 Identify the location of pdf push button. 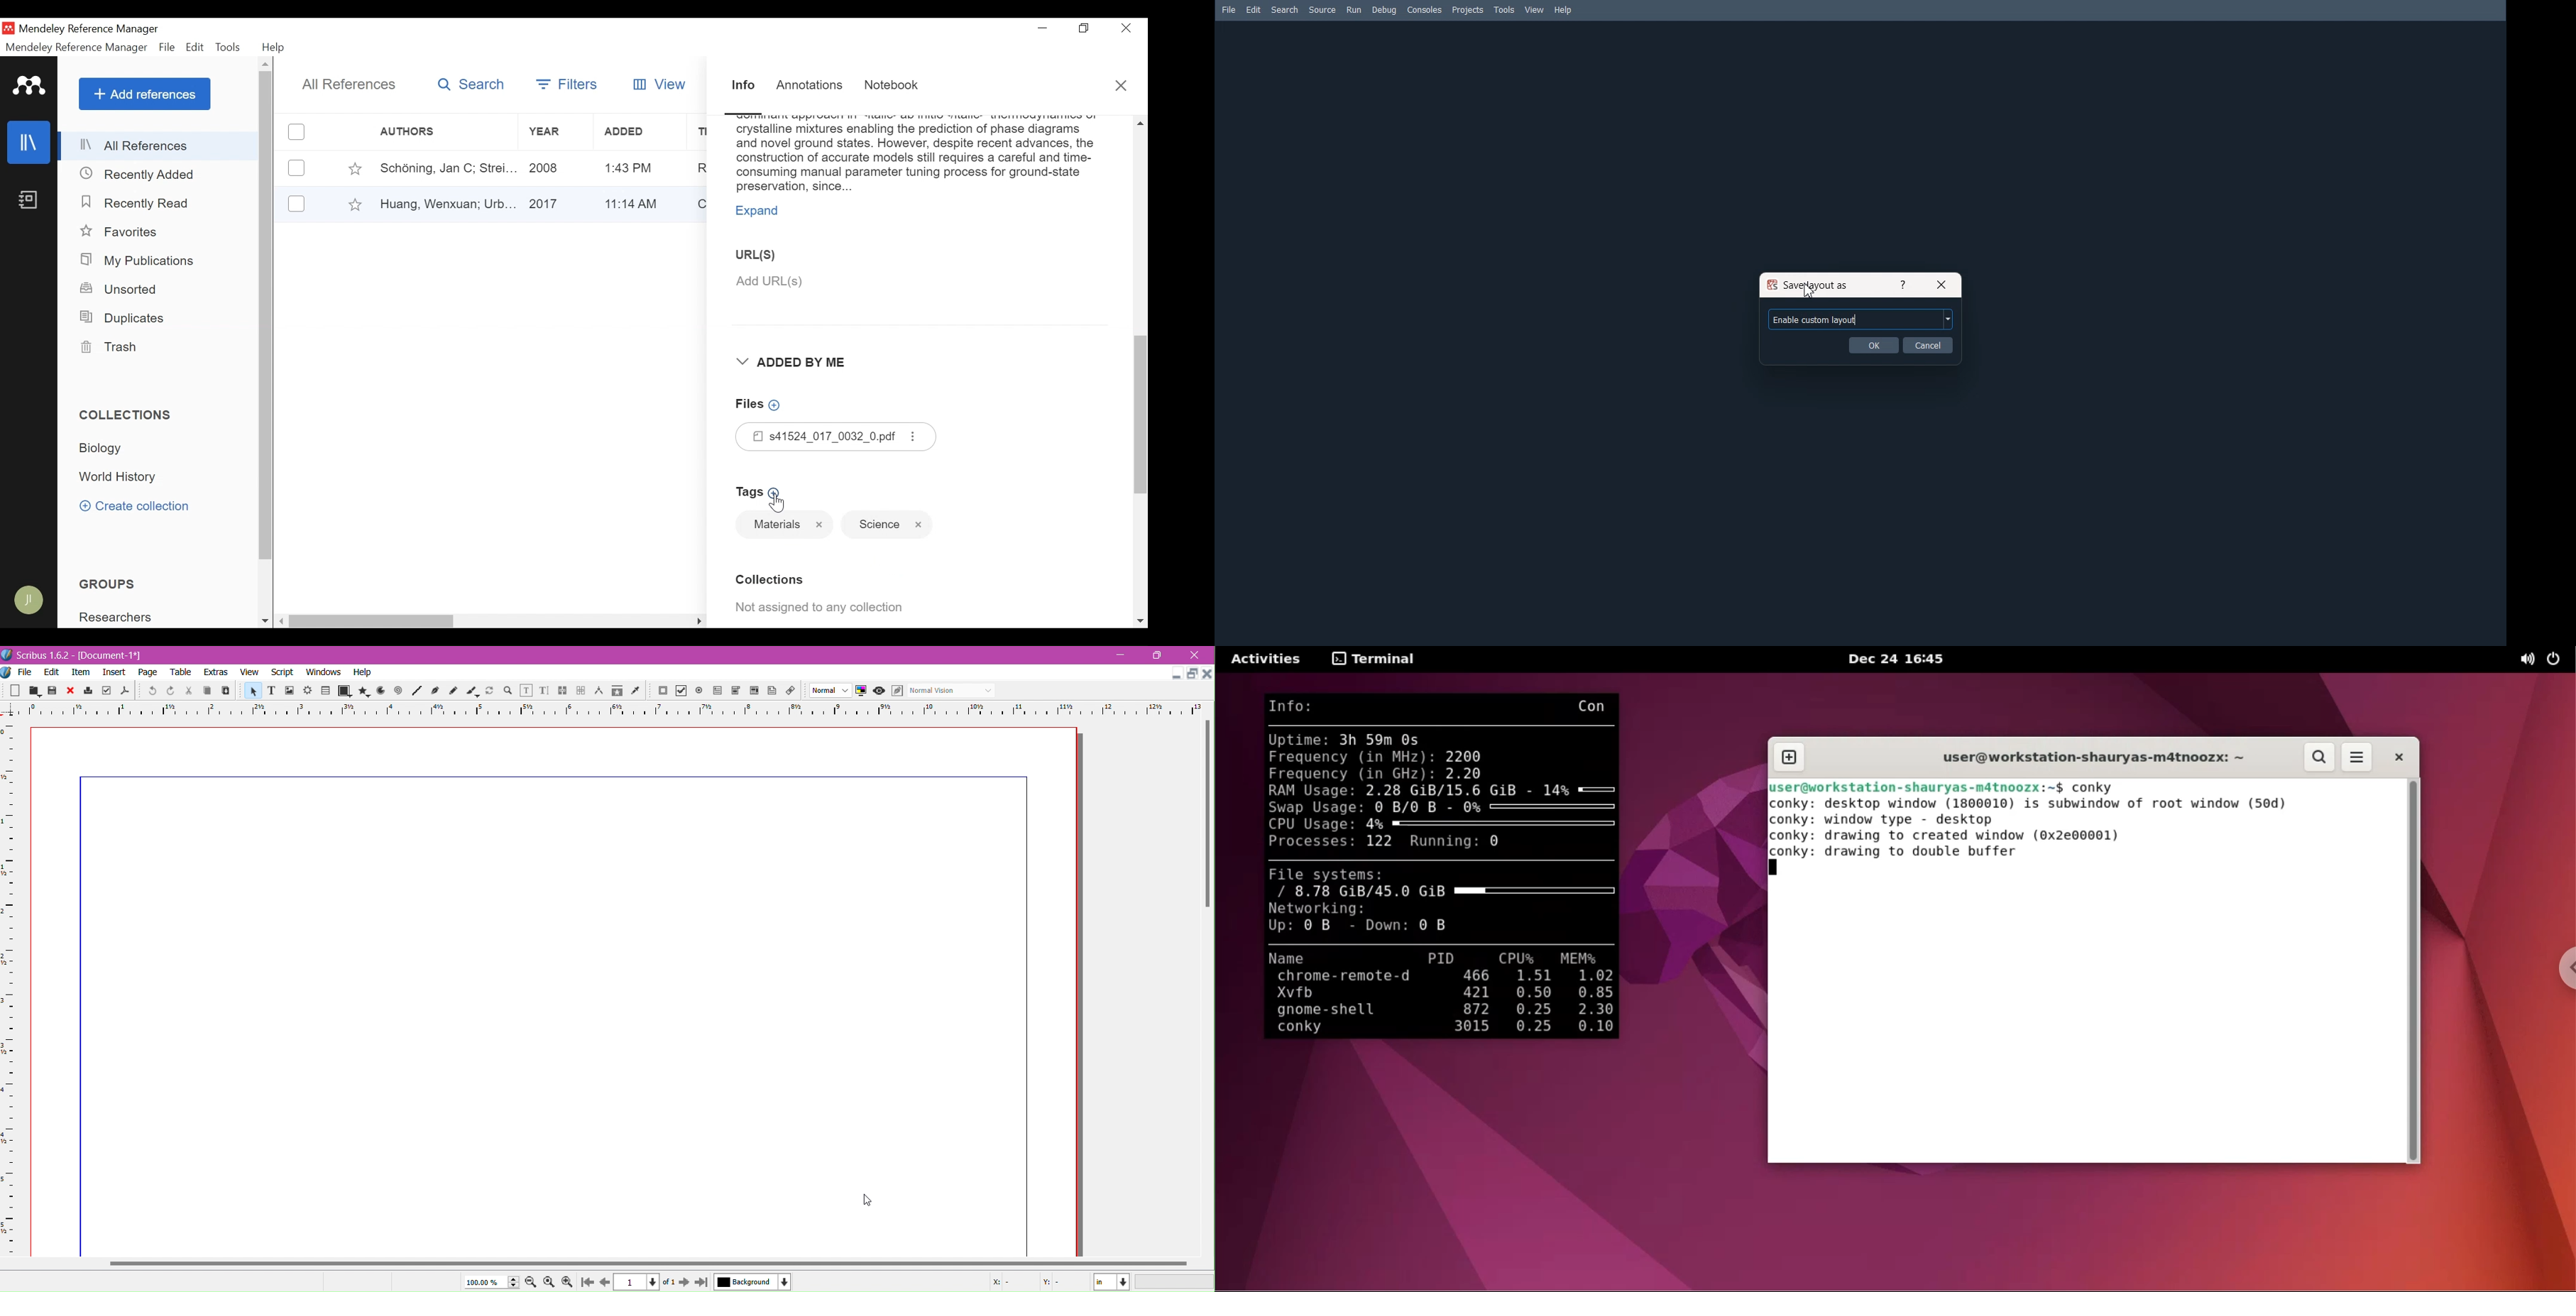
(662, 691).